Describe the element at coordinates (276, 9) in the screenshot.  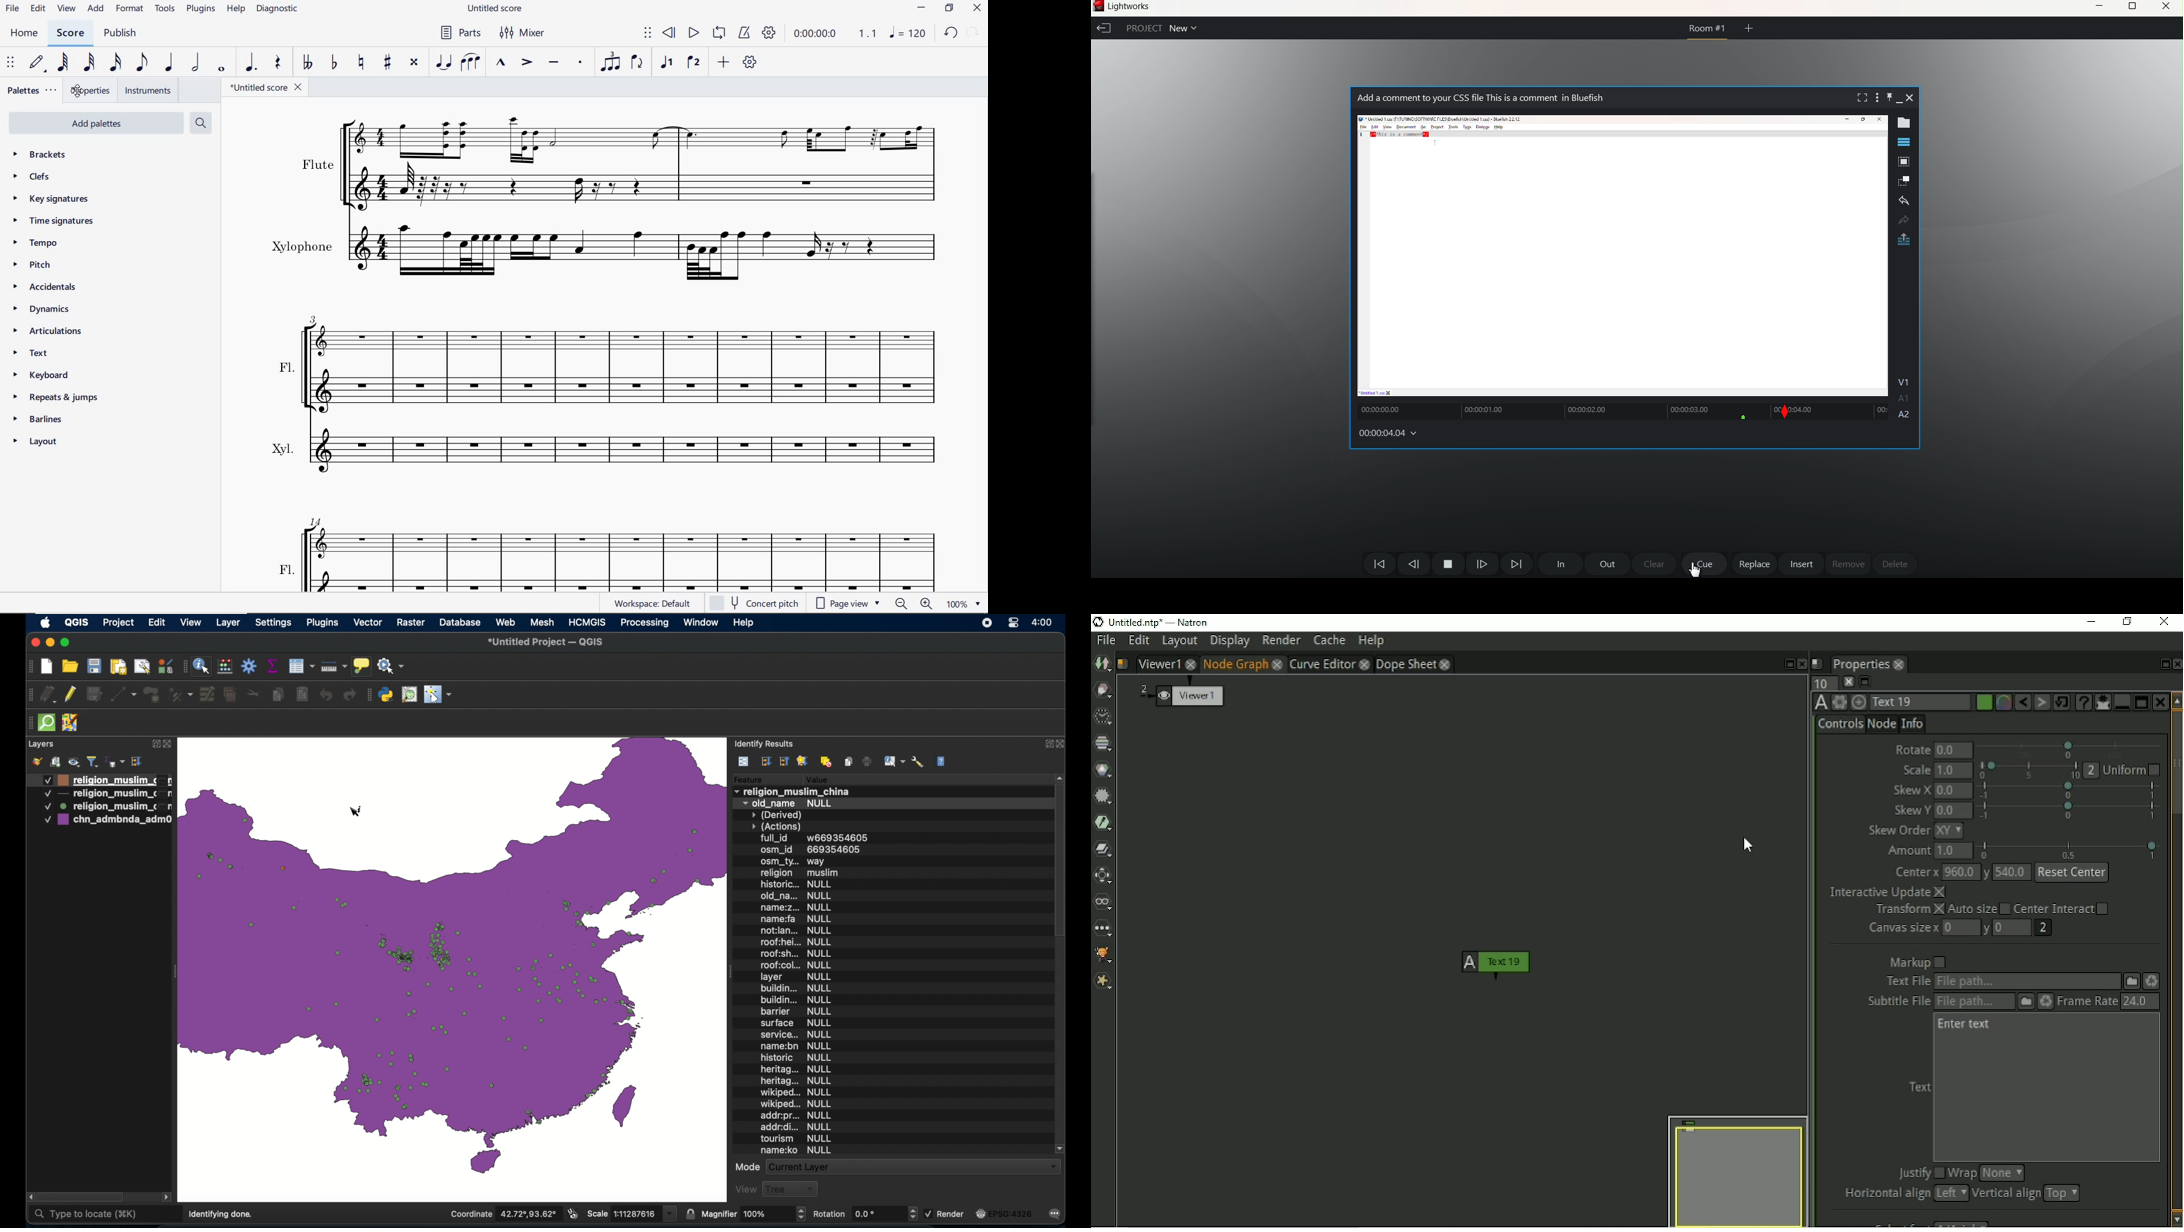
I see `DIAGNOSTIC` at that location.